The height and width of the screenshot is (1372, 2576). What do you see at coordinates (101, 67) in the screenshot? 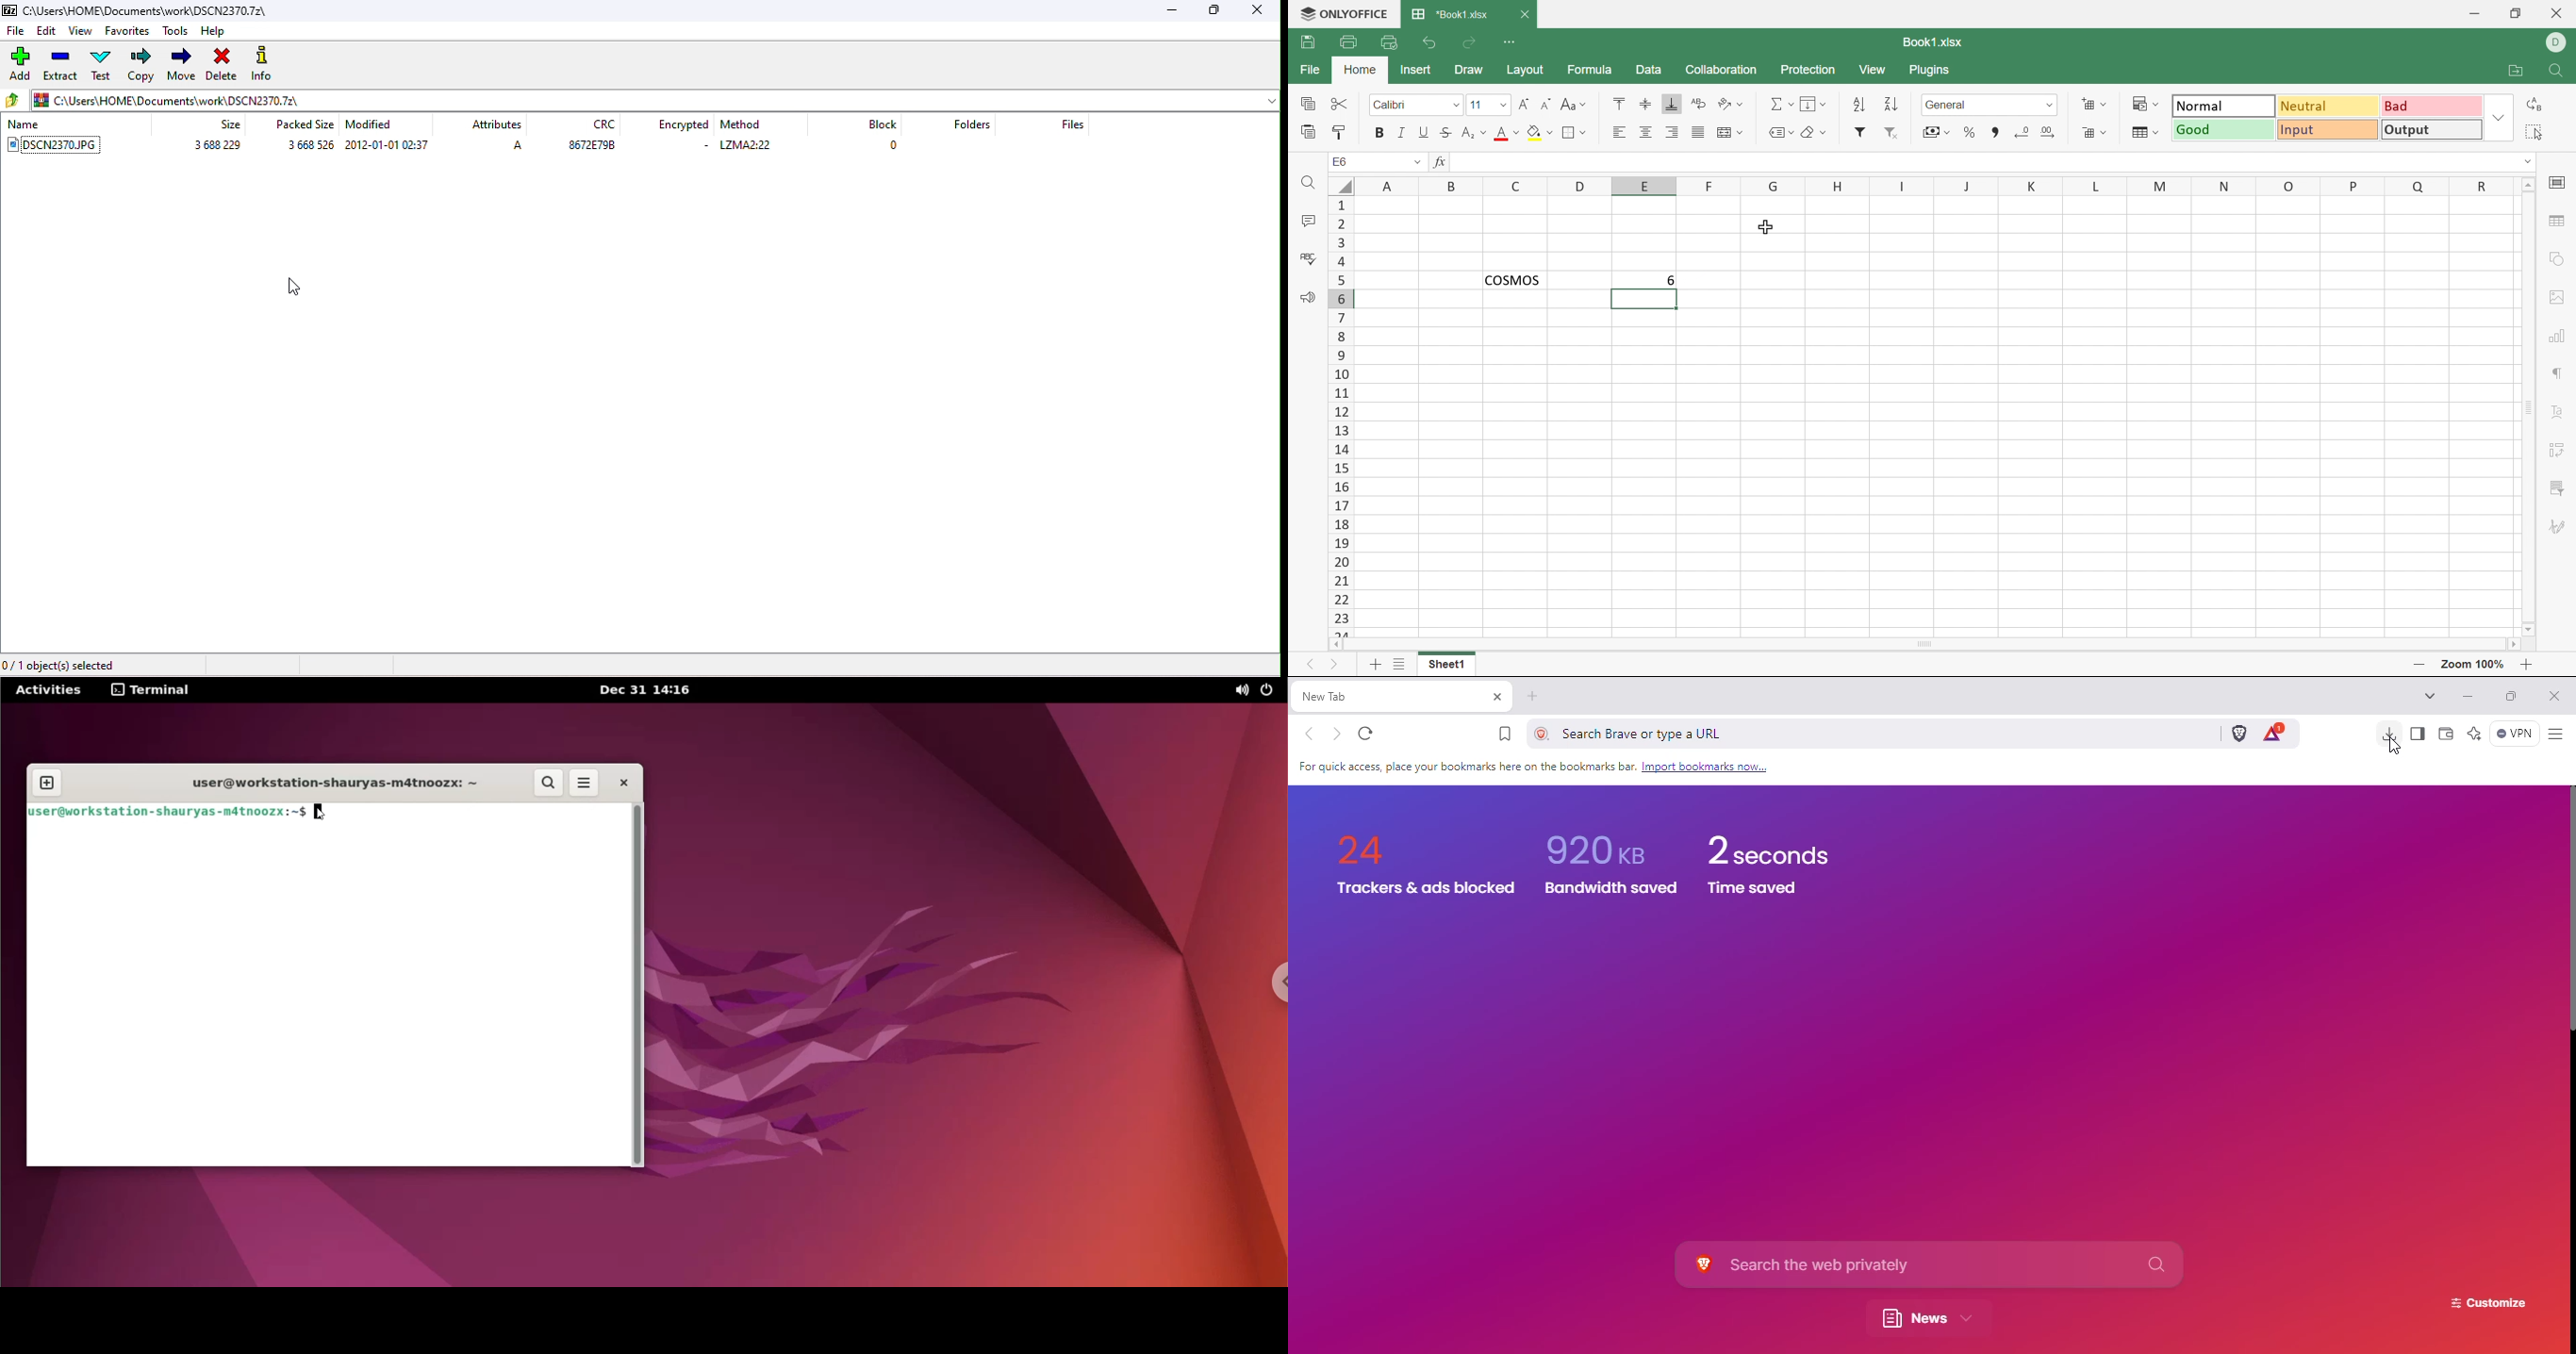
I see `test` at bounding box center [101, 67].